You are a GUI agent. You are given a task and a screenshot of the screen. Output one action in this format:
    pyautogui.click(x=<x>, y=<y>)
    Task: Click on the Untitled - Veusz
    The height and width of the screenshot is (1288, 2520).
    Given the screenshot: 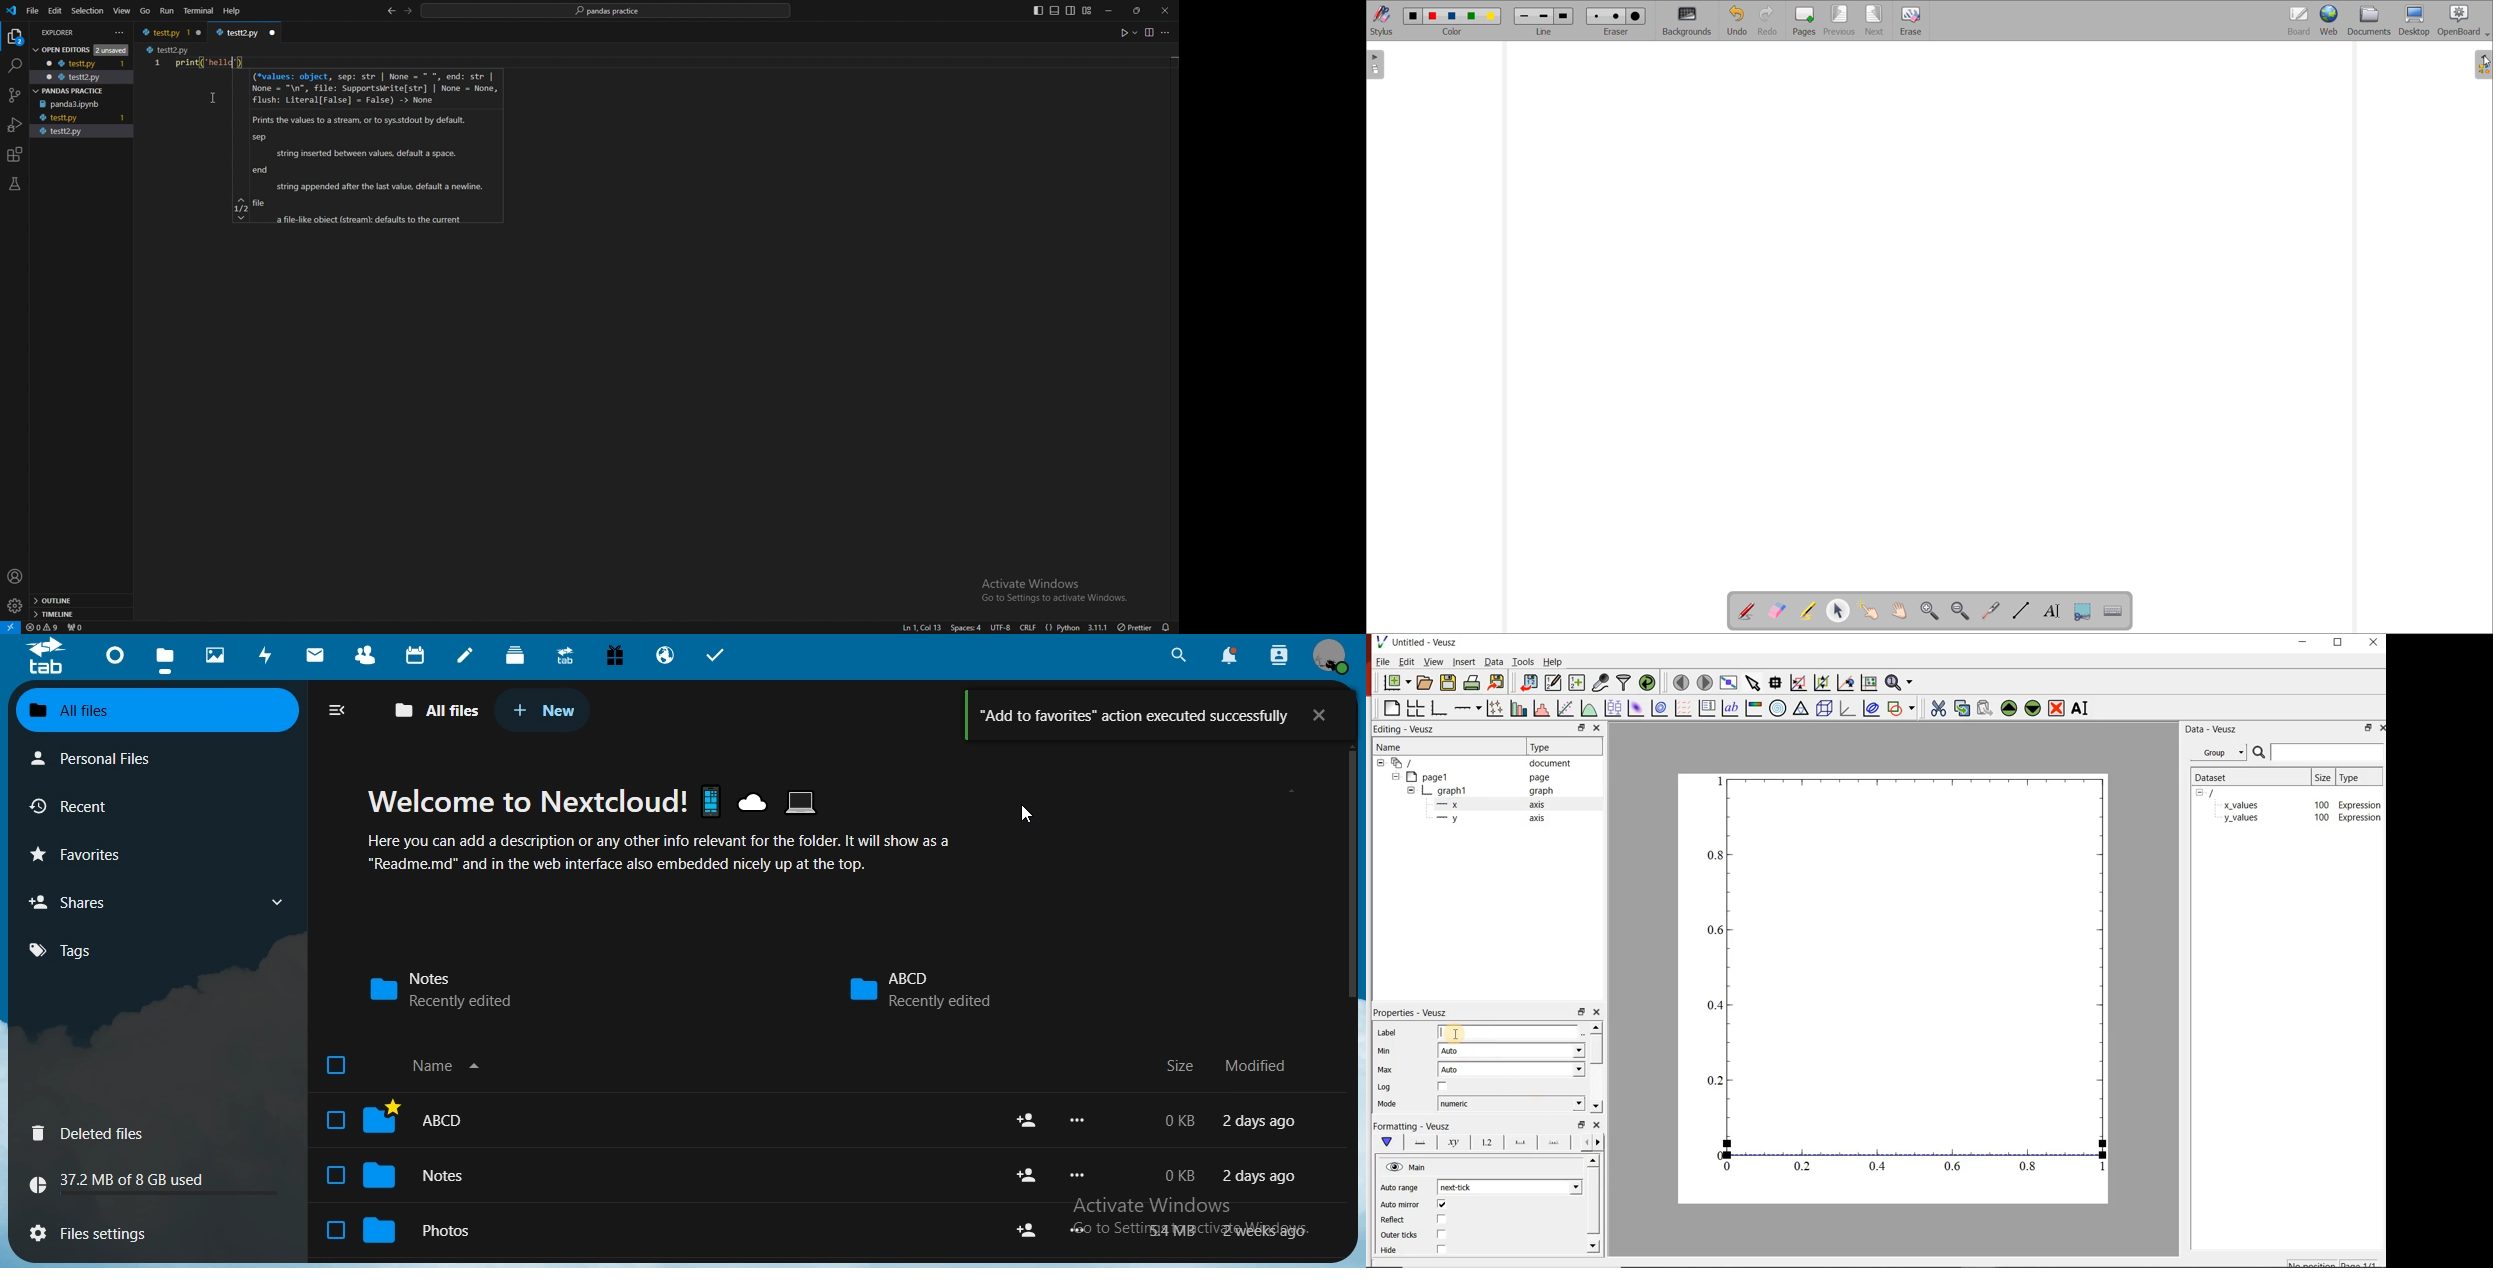 What is the action you would take?
    pyautogui.click(x=1425, y=642)
    